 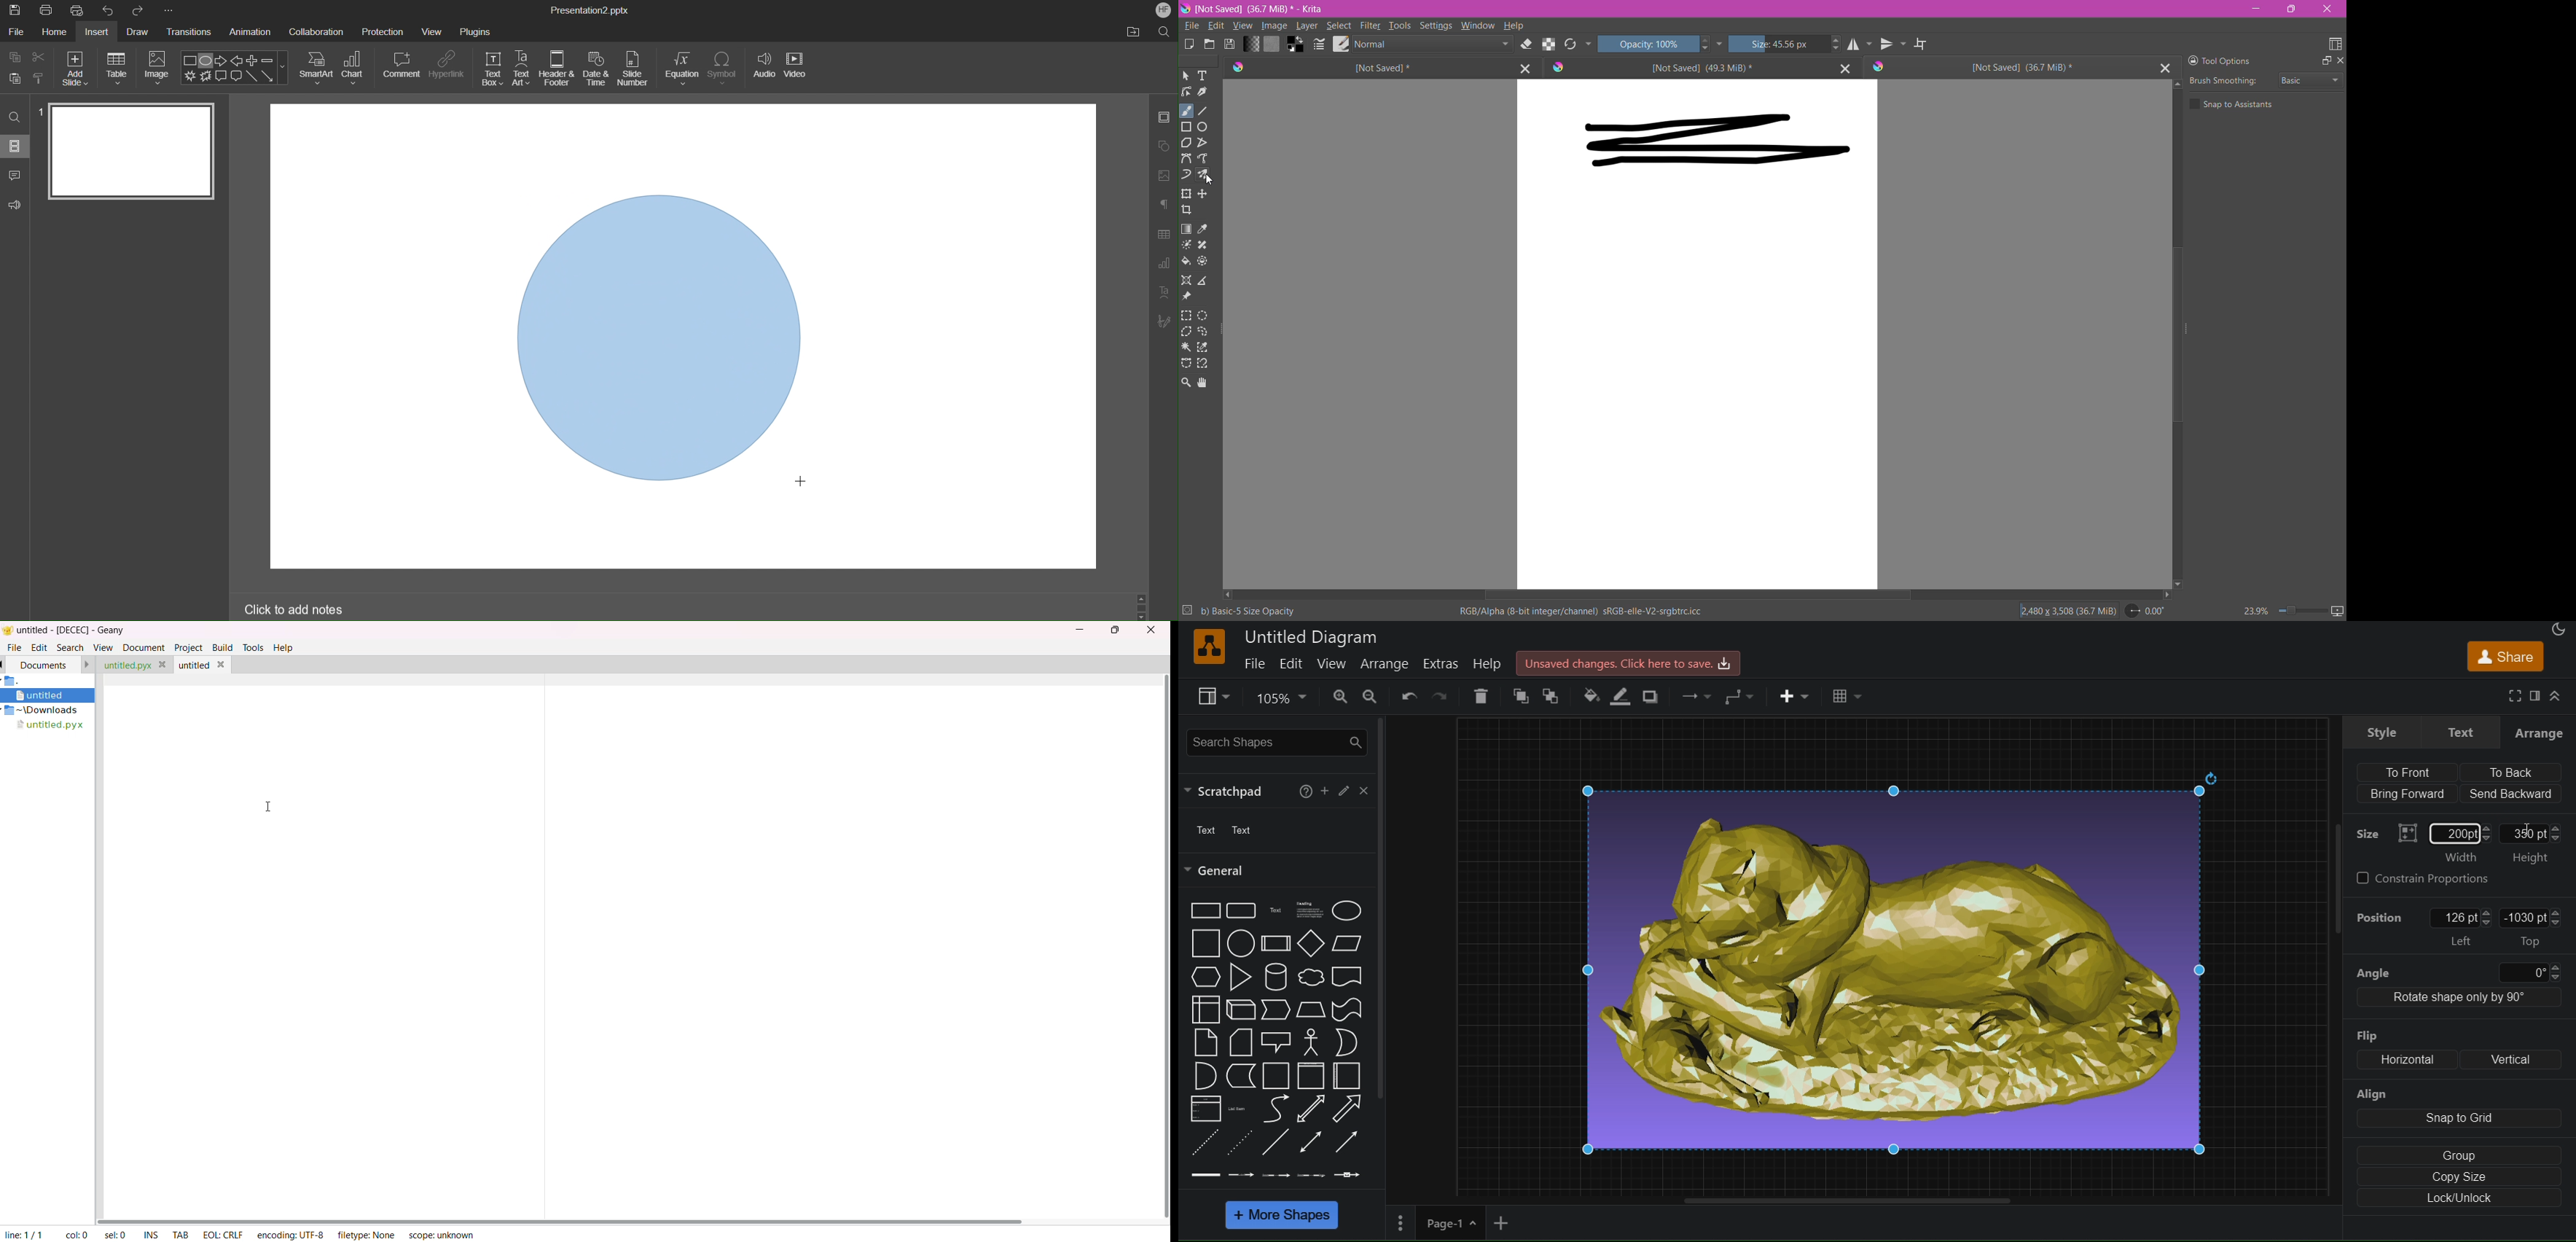 What do you see at coordinates (523, 69) in the screenshot?
I see `Text Art` at bounding box center [523, 69].